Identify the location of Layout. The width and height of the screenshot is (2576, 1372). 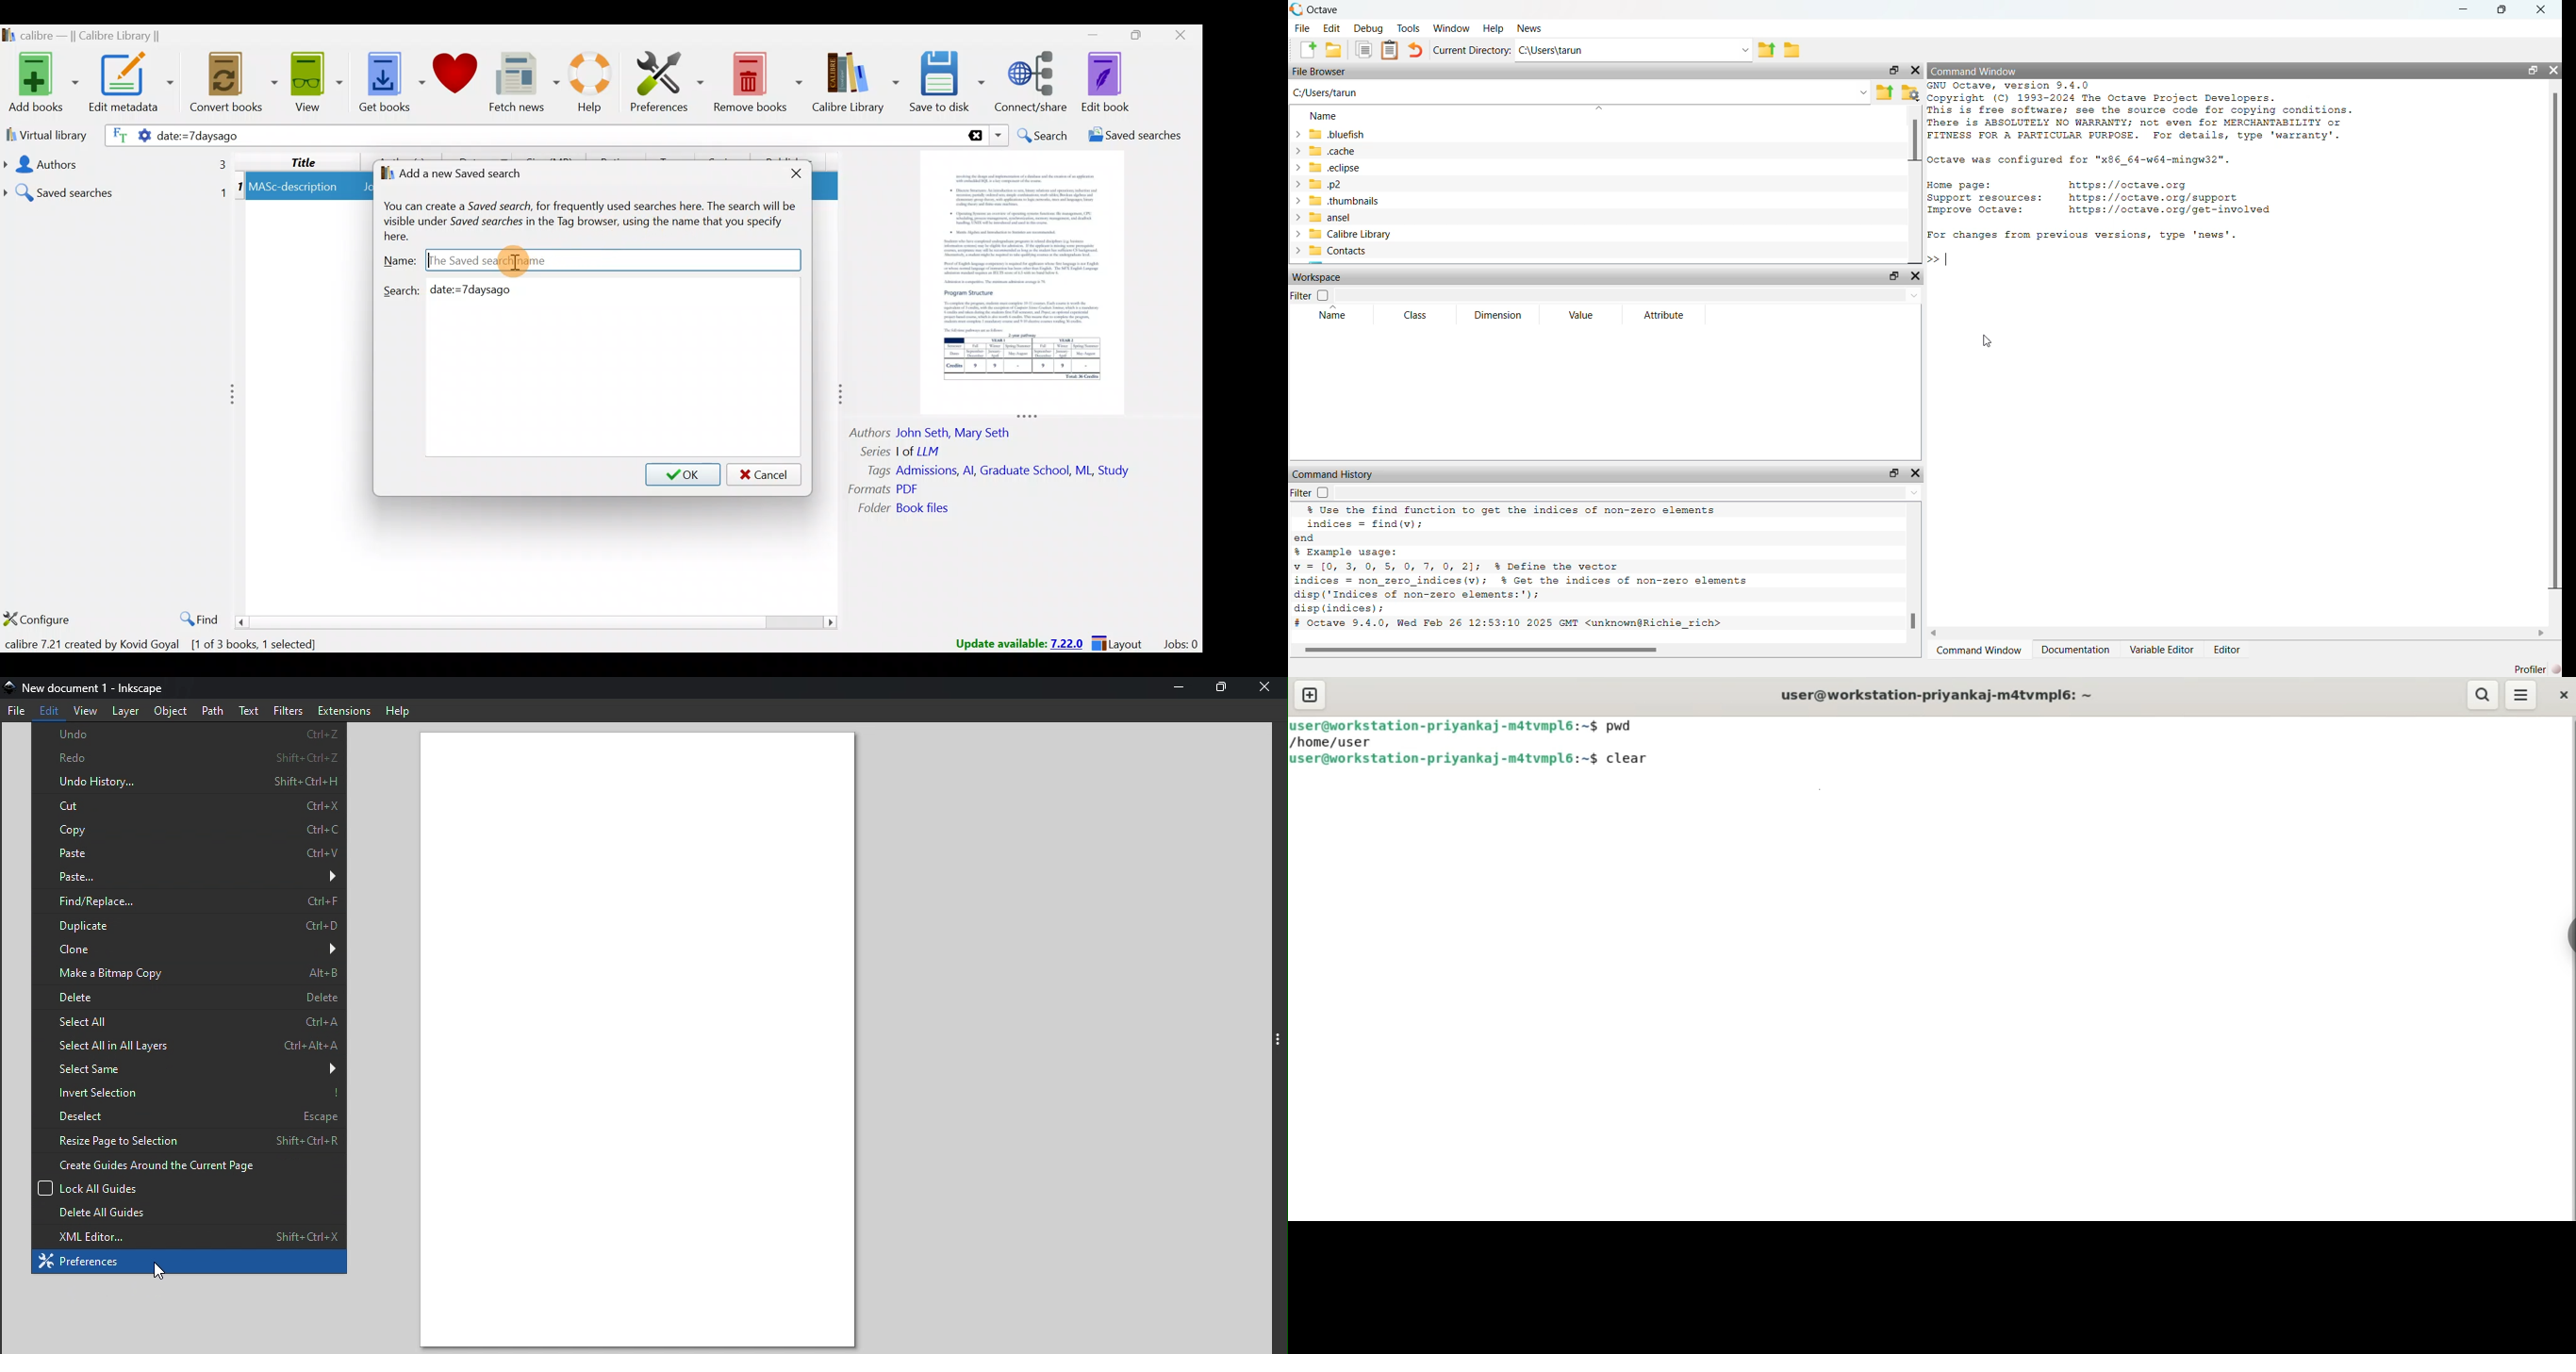
(1121, 642).